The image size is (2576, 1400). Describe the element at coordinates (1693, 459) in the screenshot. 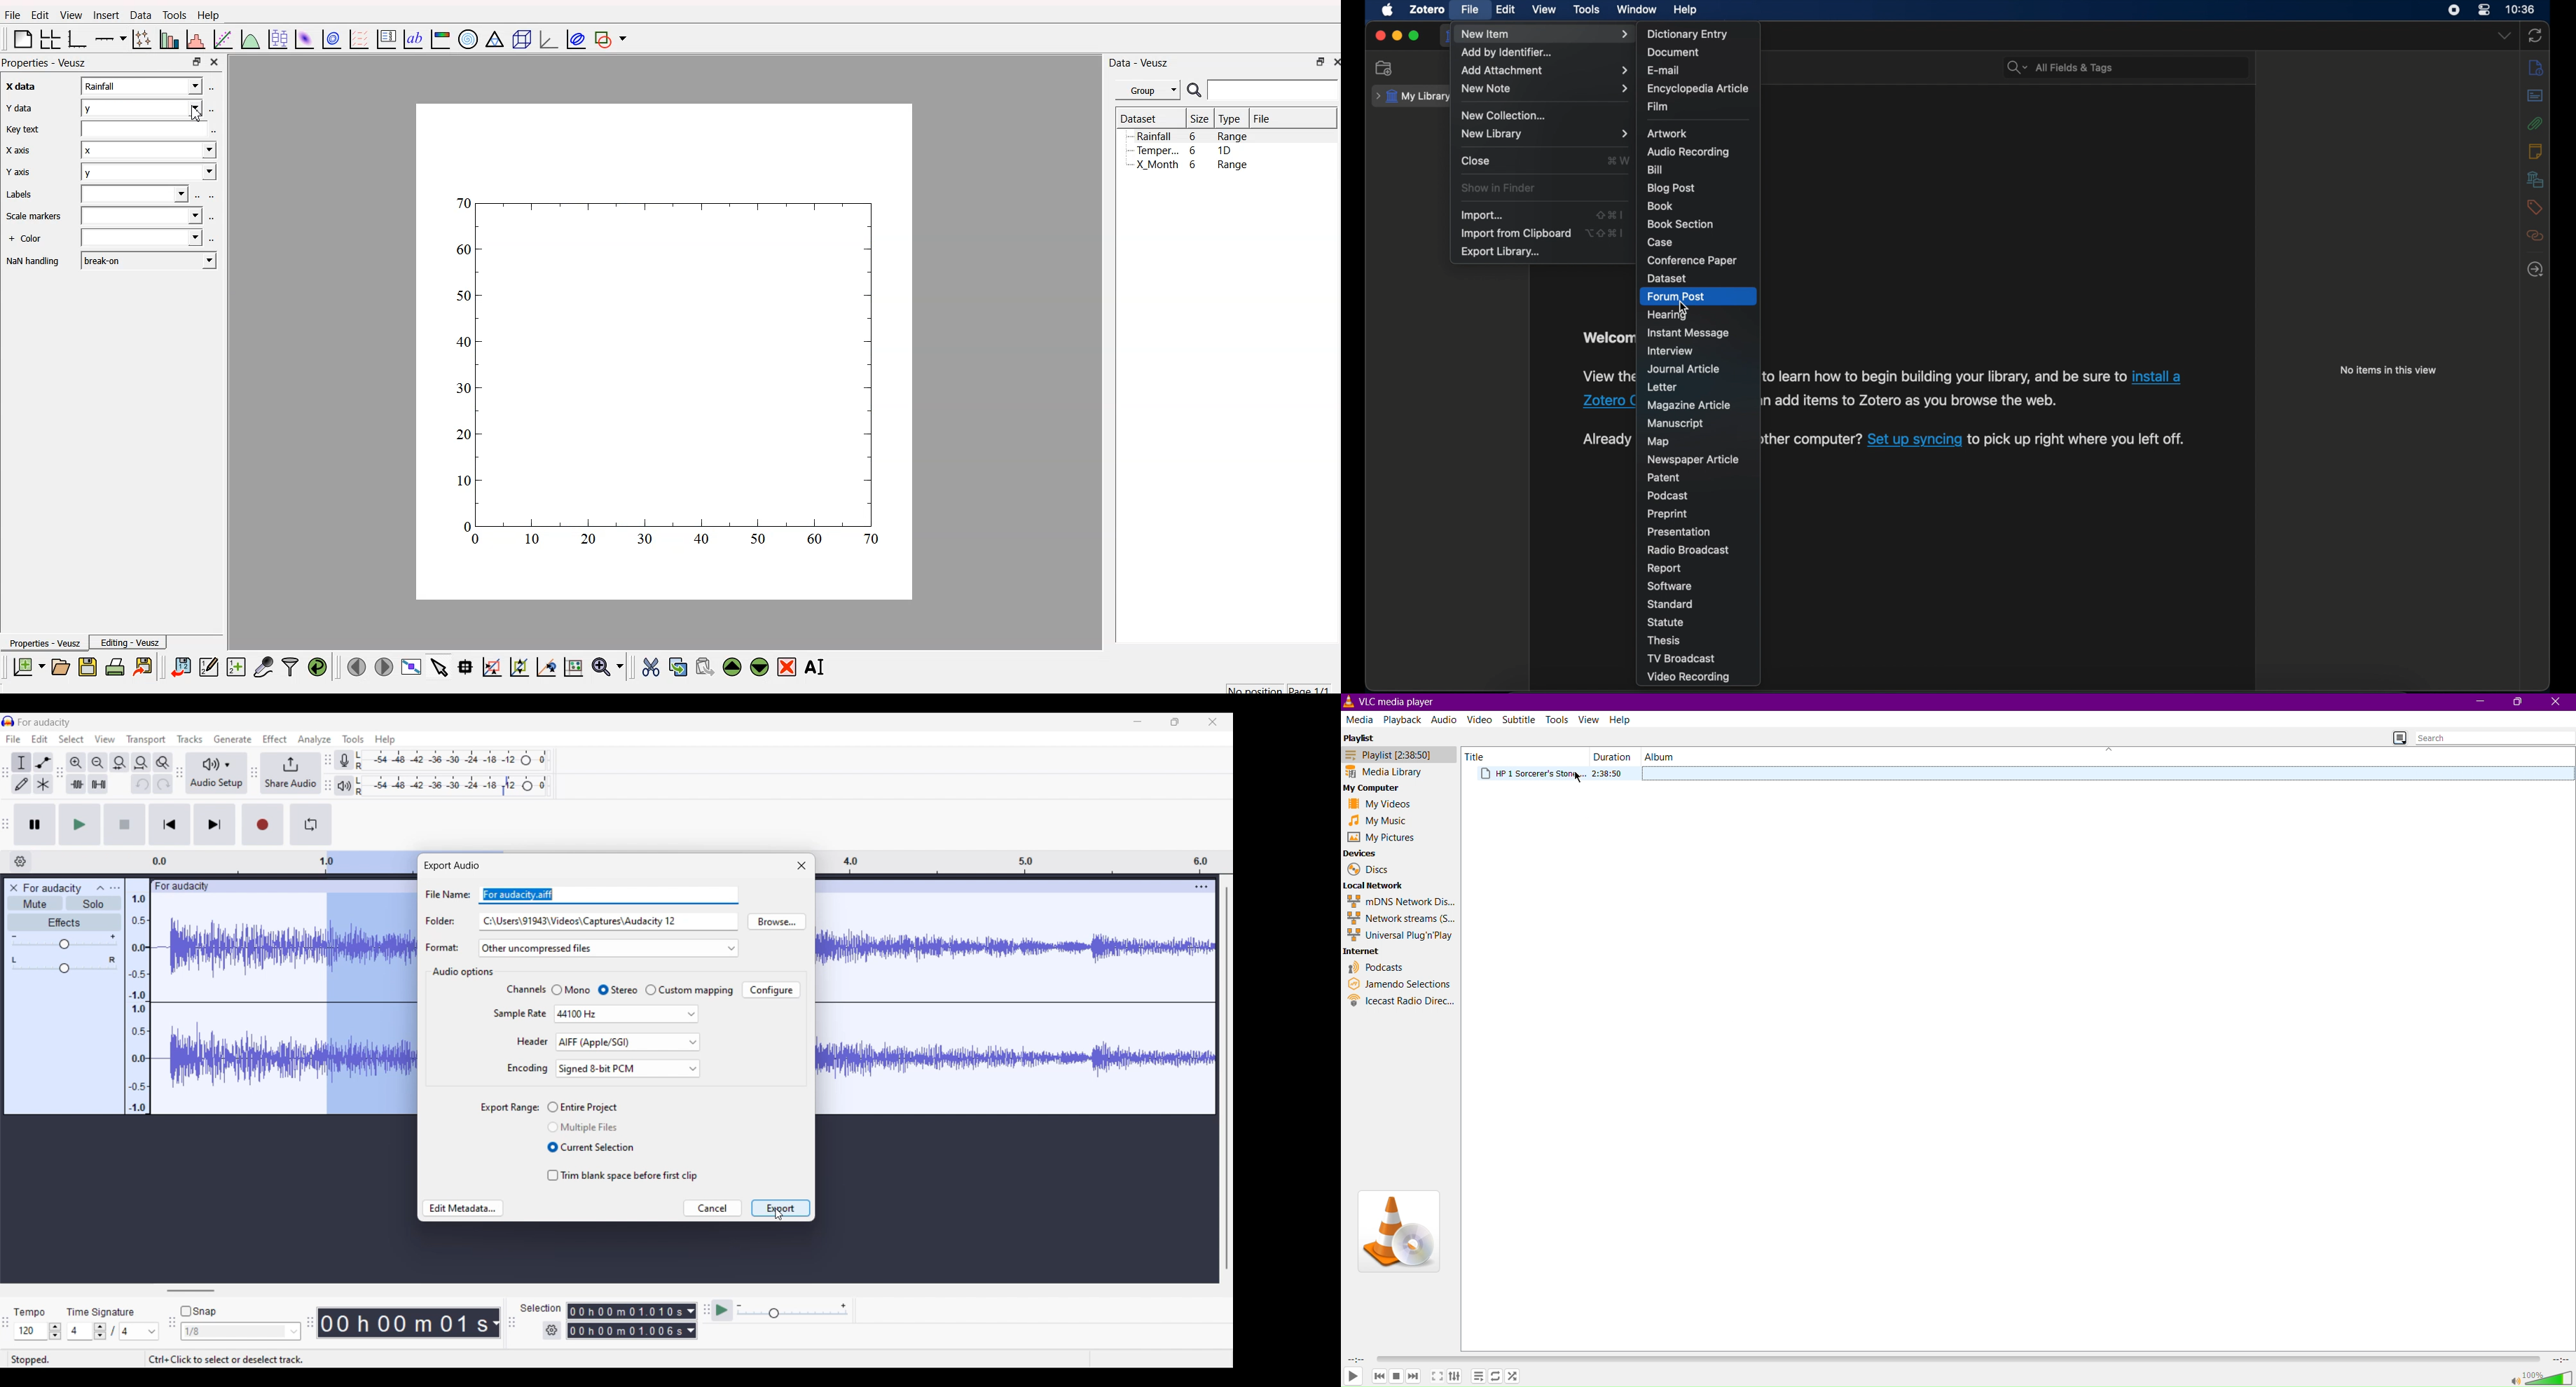

I see `newspaper article` at that location.